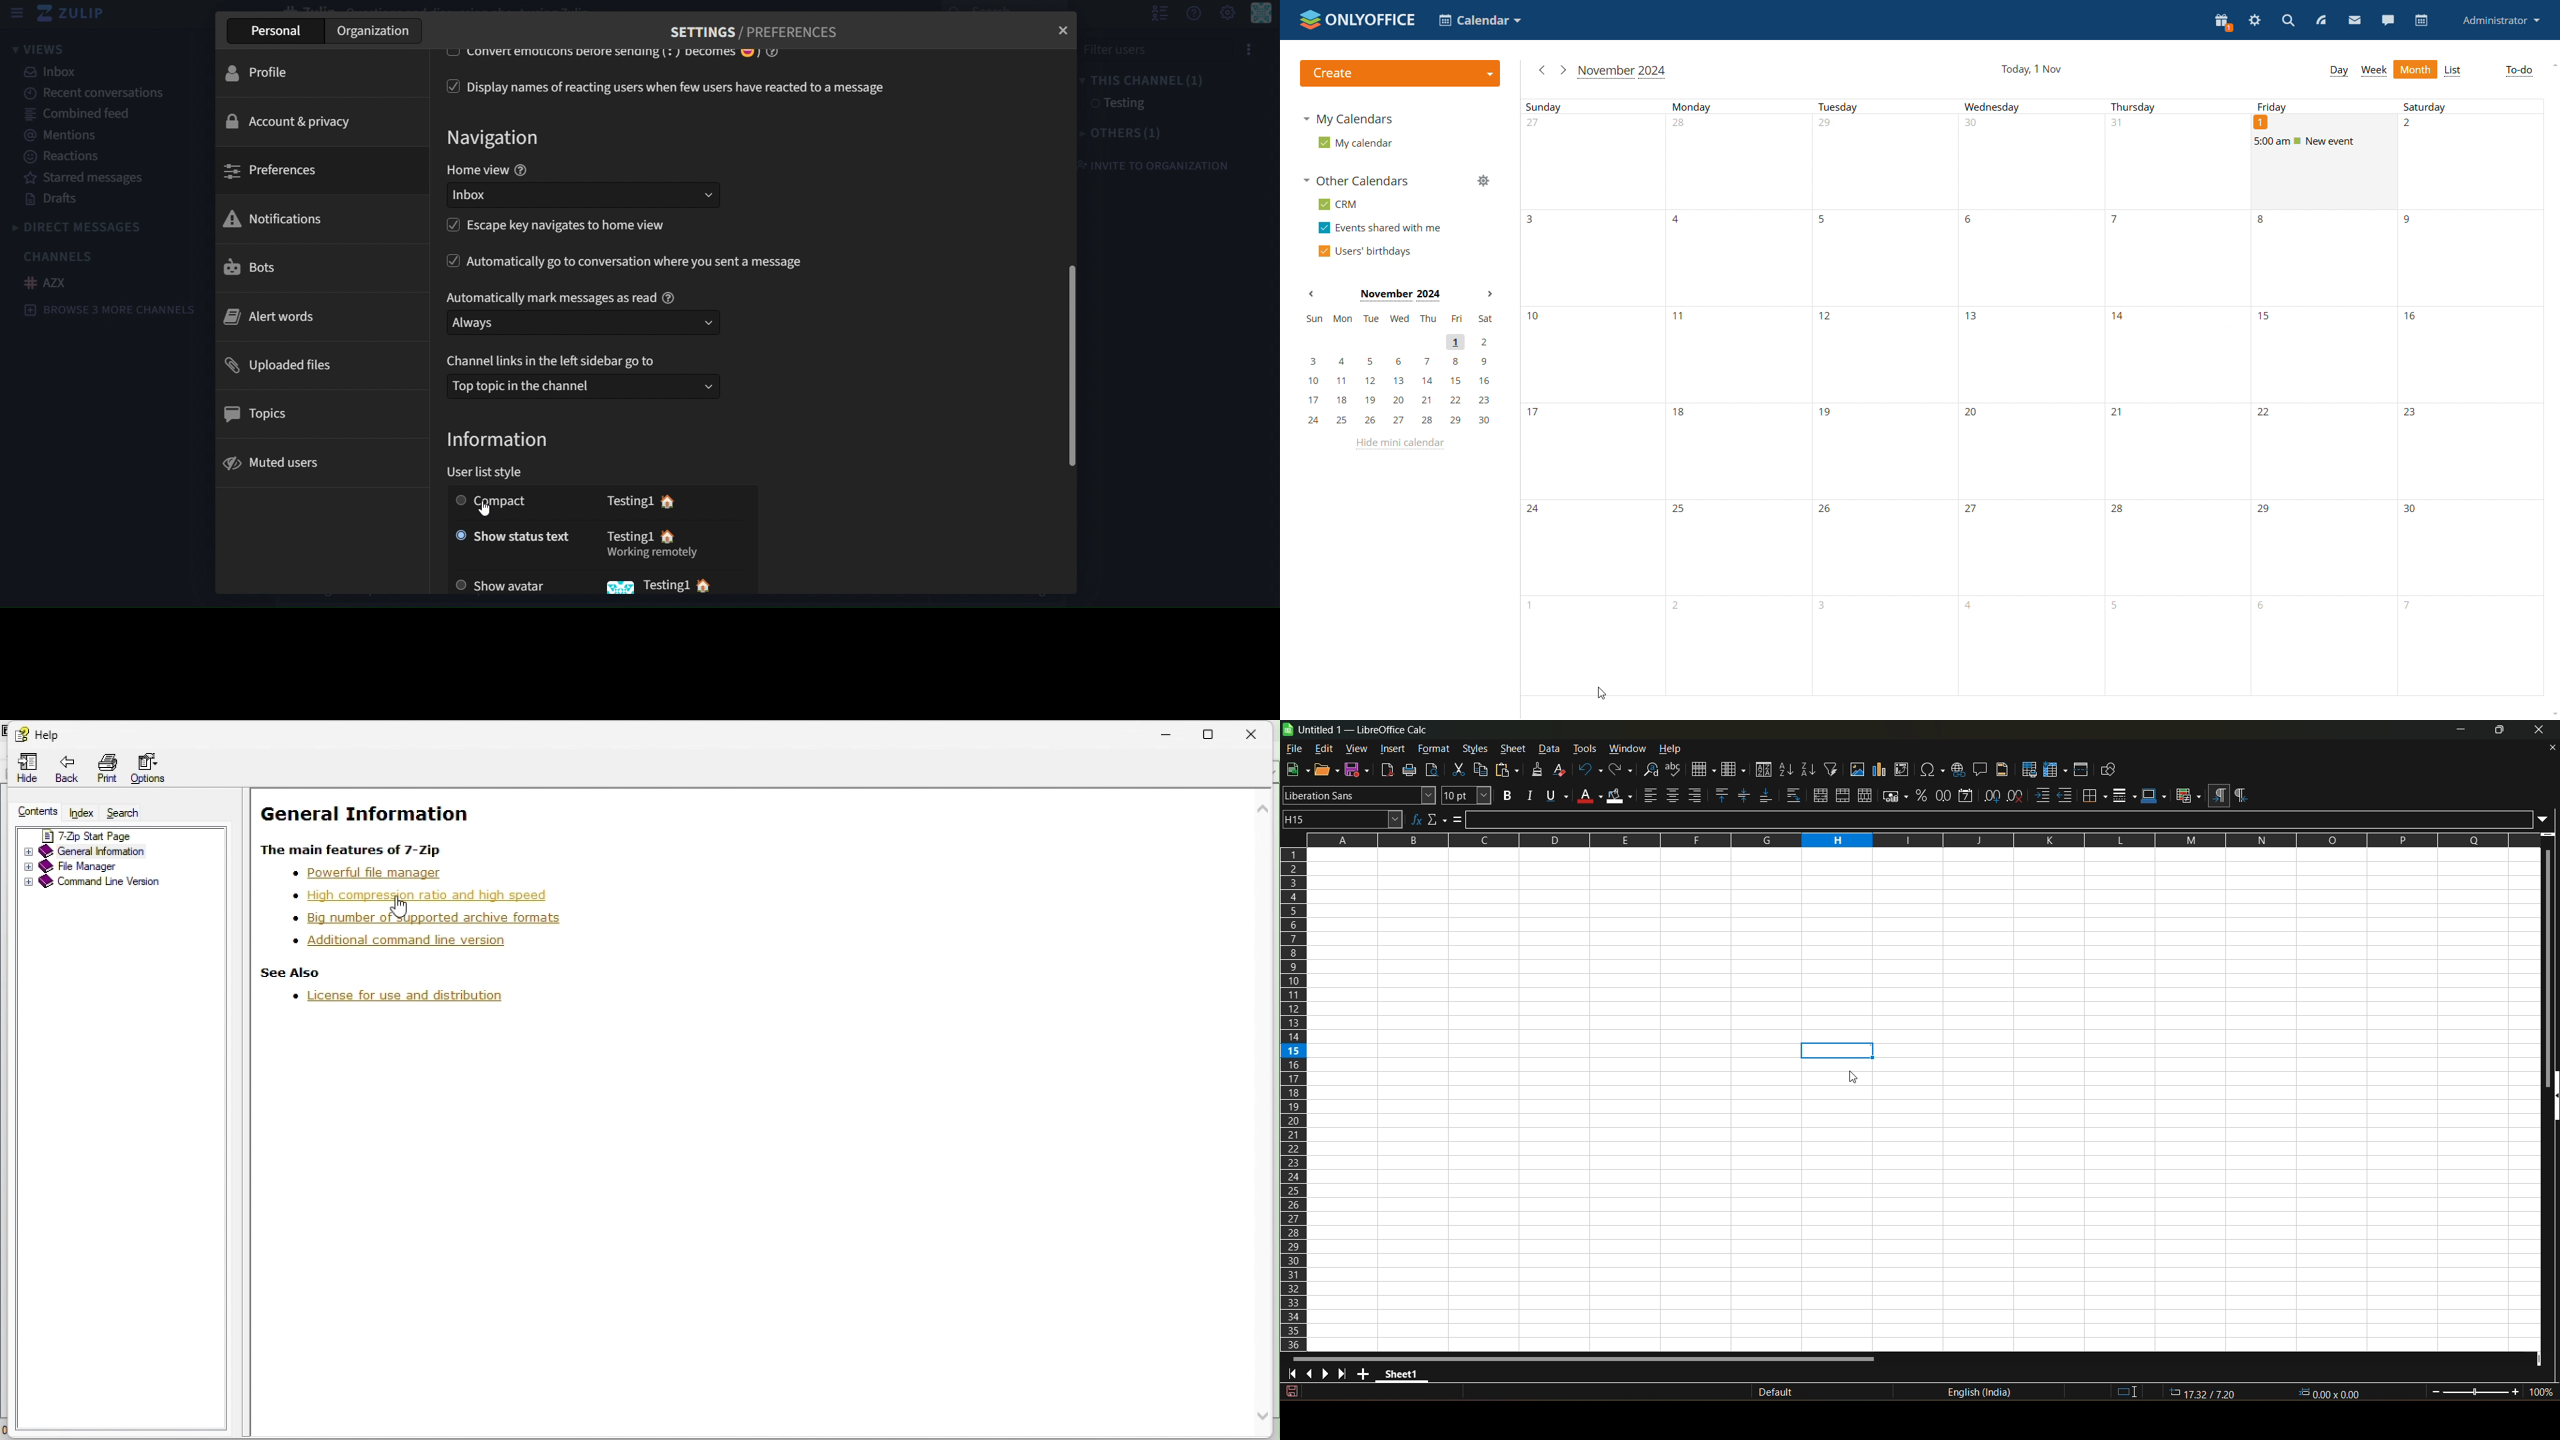 The image size is (2576, 1456). I want to click on The document has been modified.Click to save the document., so click(1483, 1392).